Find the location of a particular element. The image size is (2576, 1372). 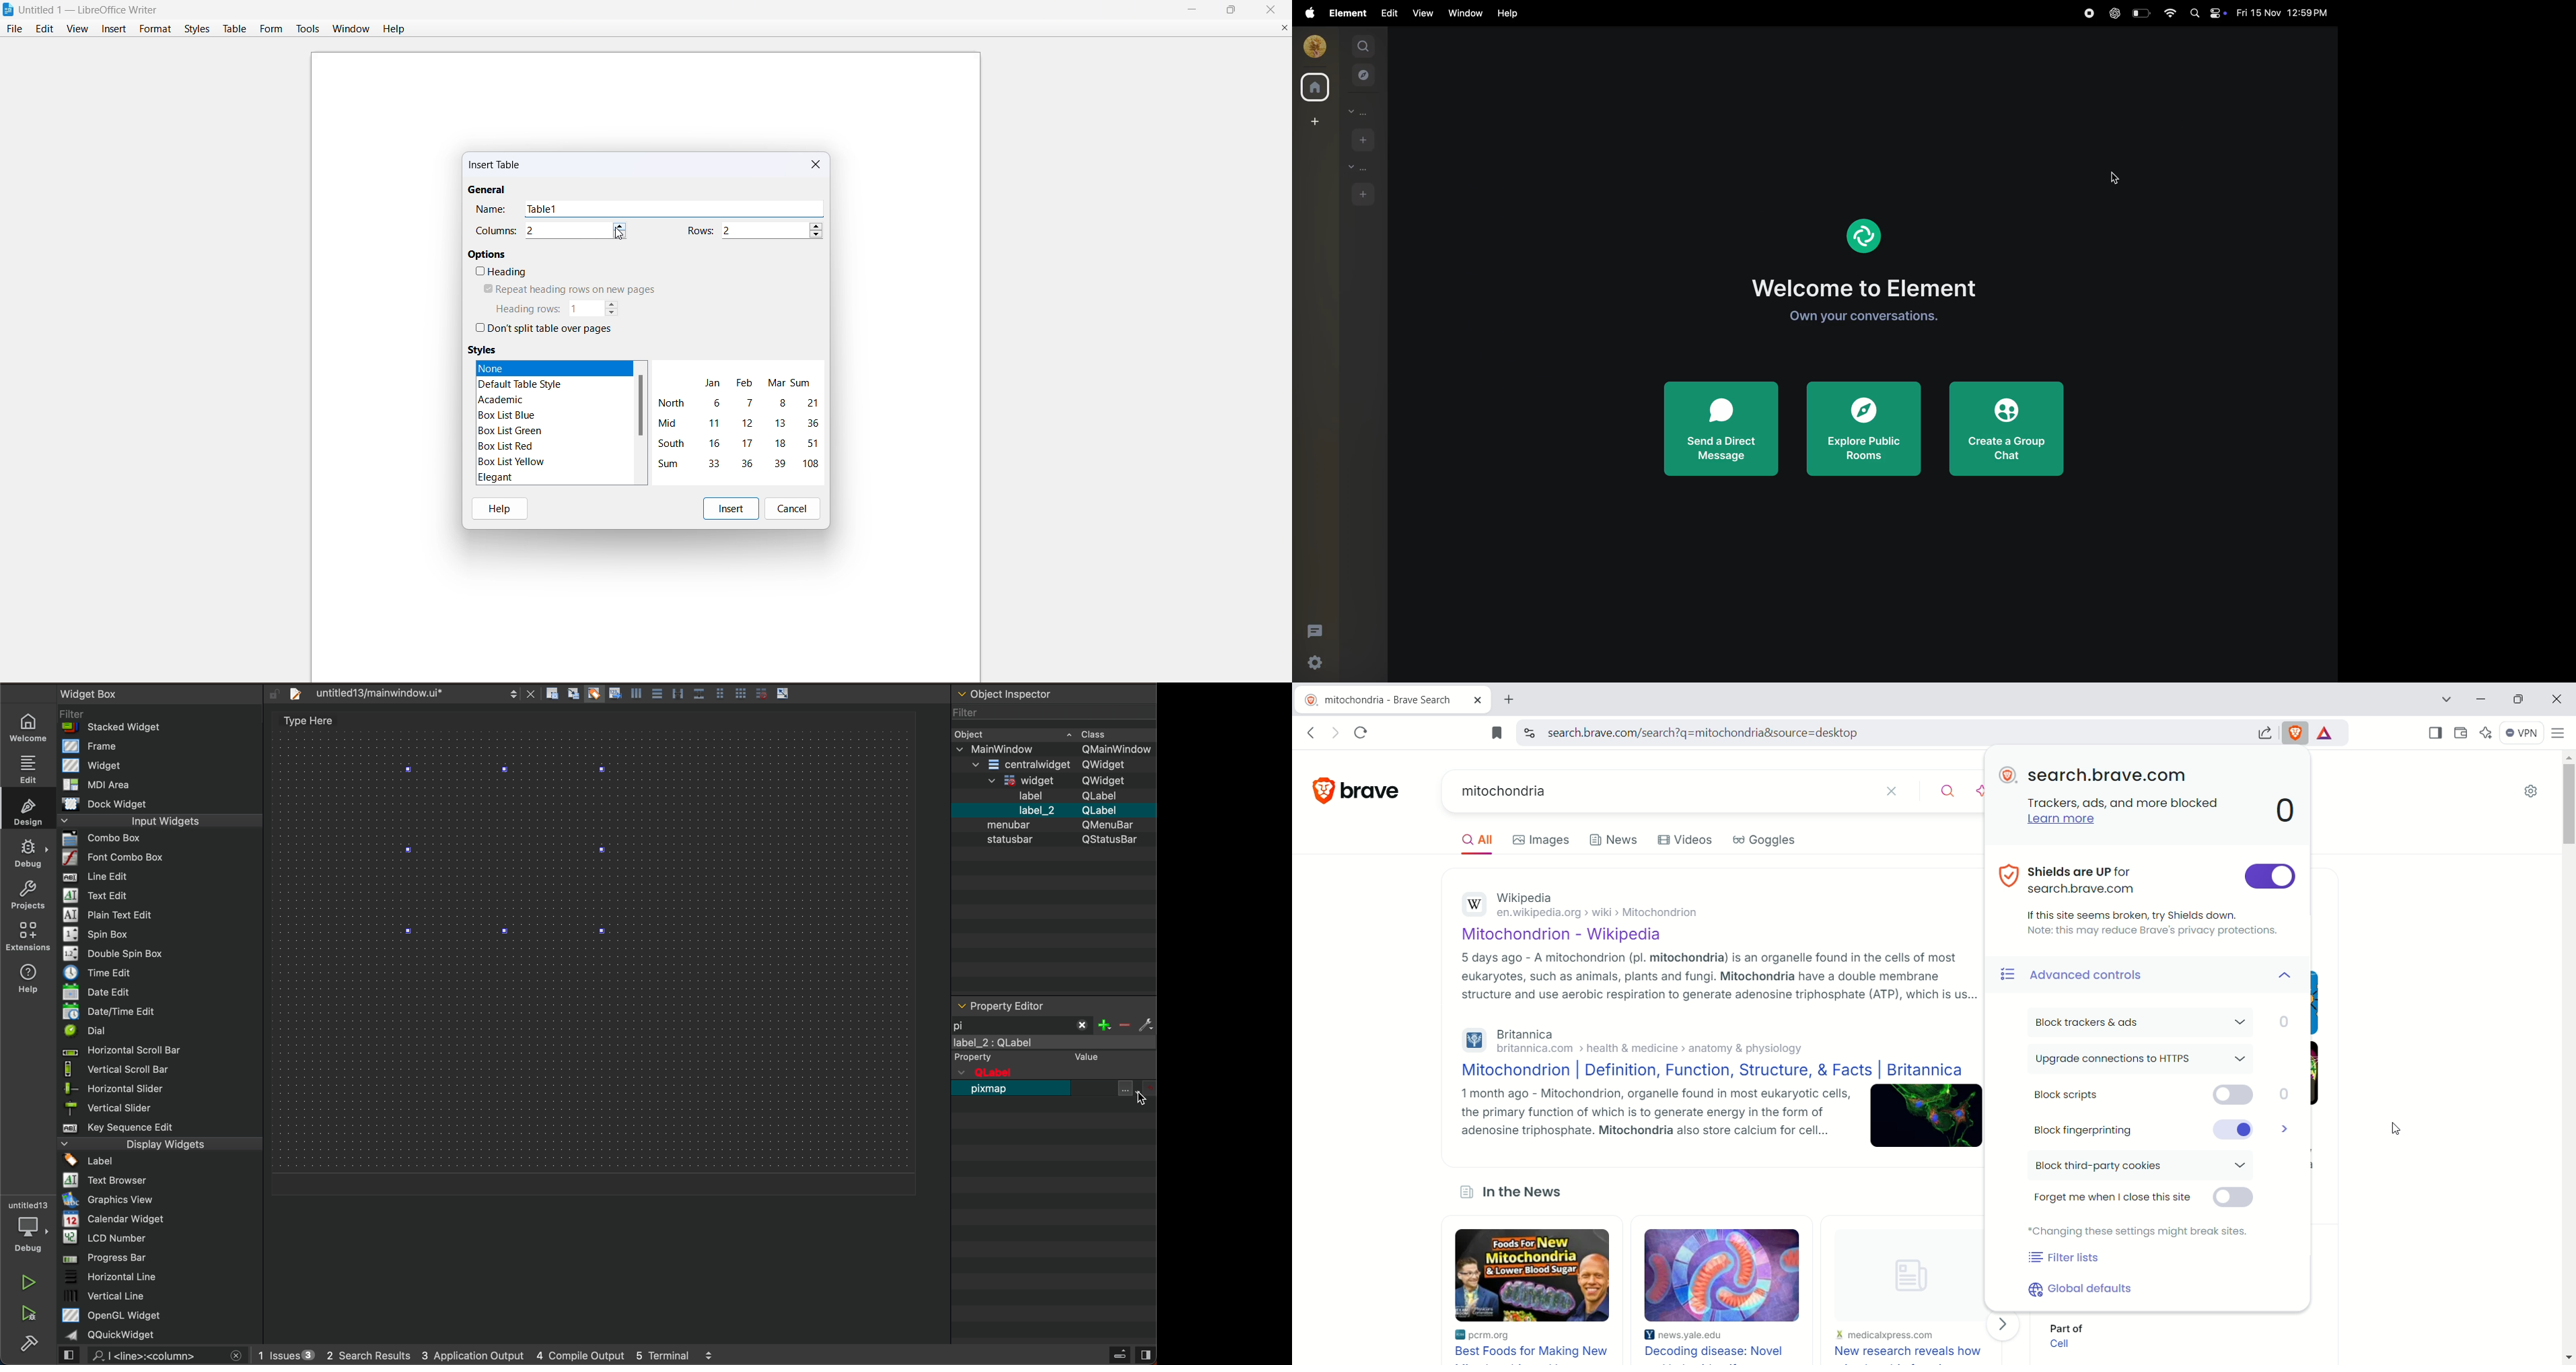

rooms is located at coordinates (1356, 168).